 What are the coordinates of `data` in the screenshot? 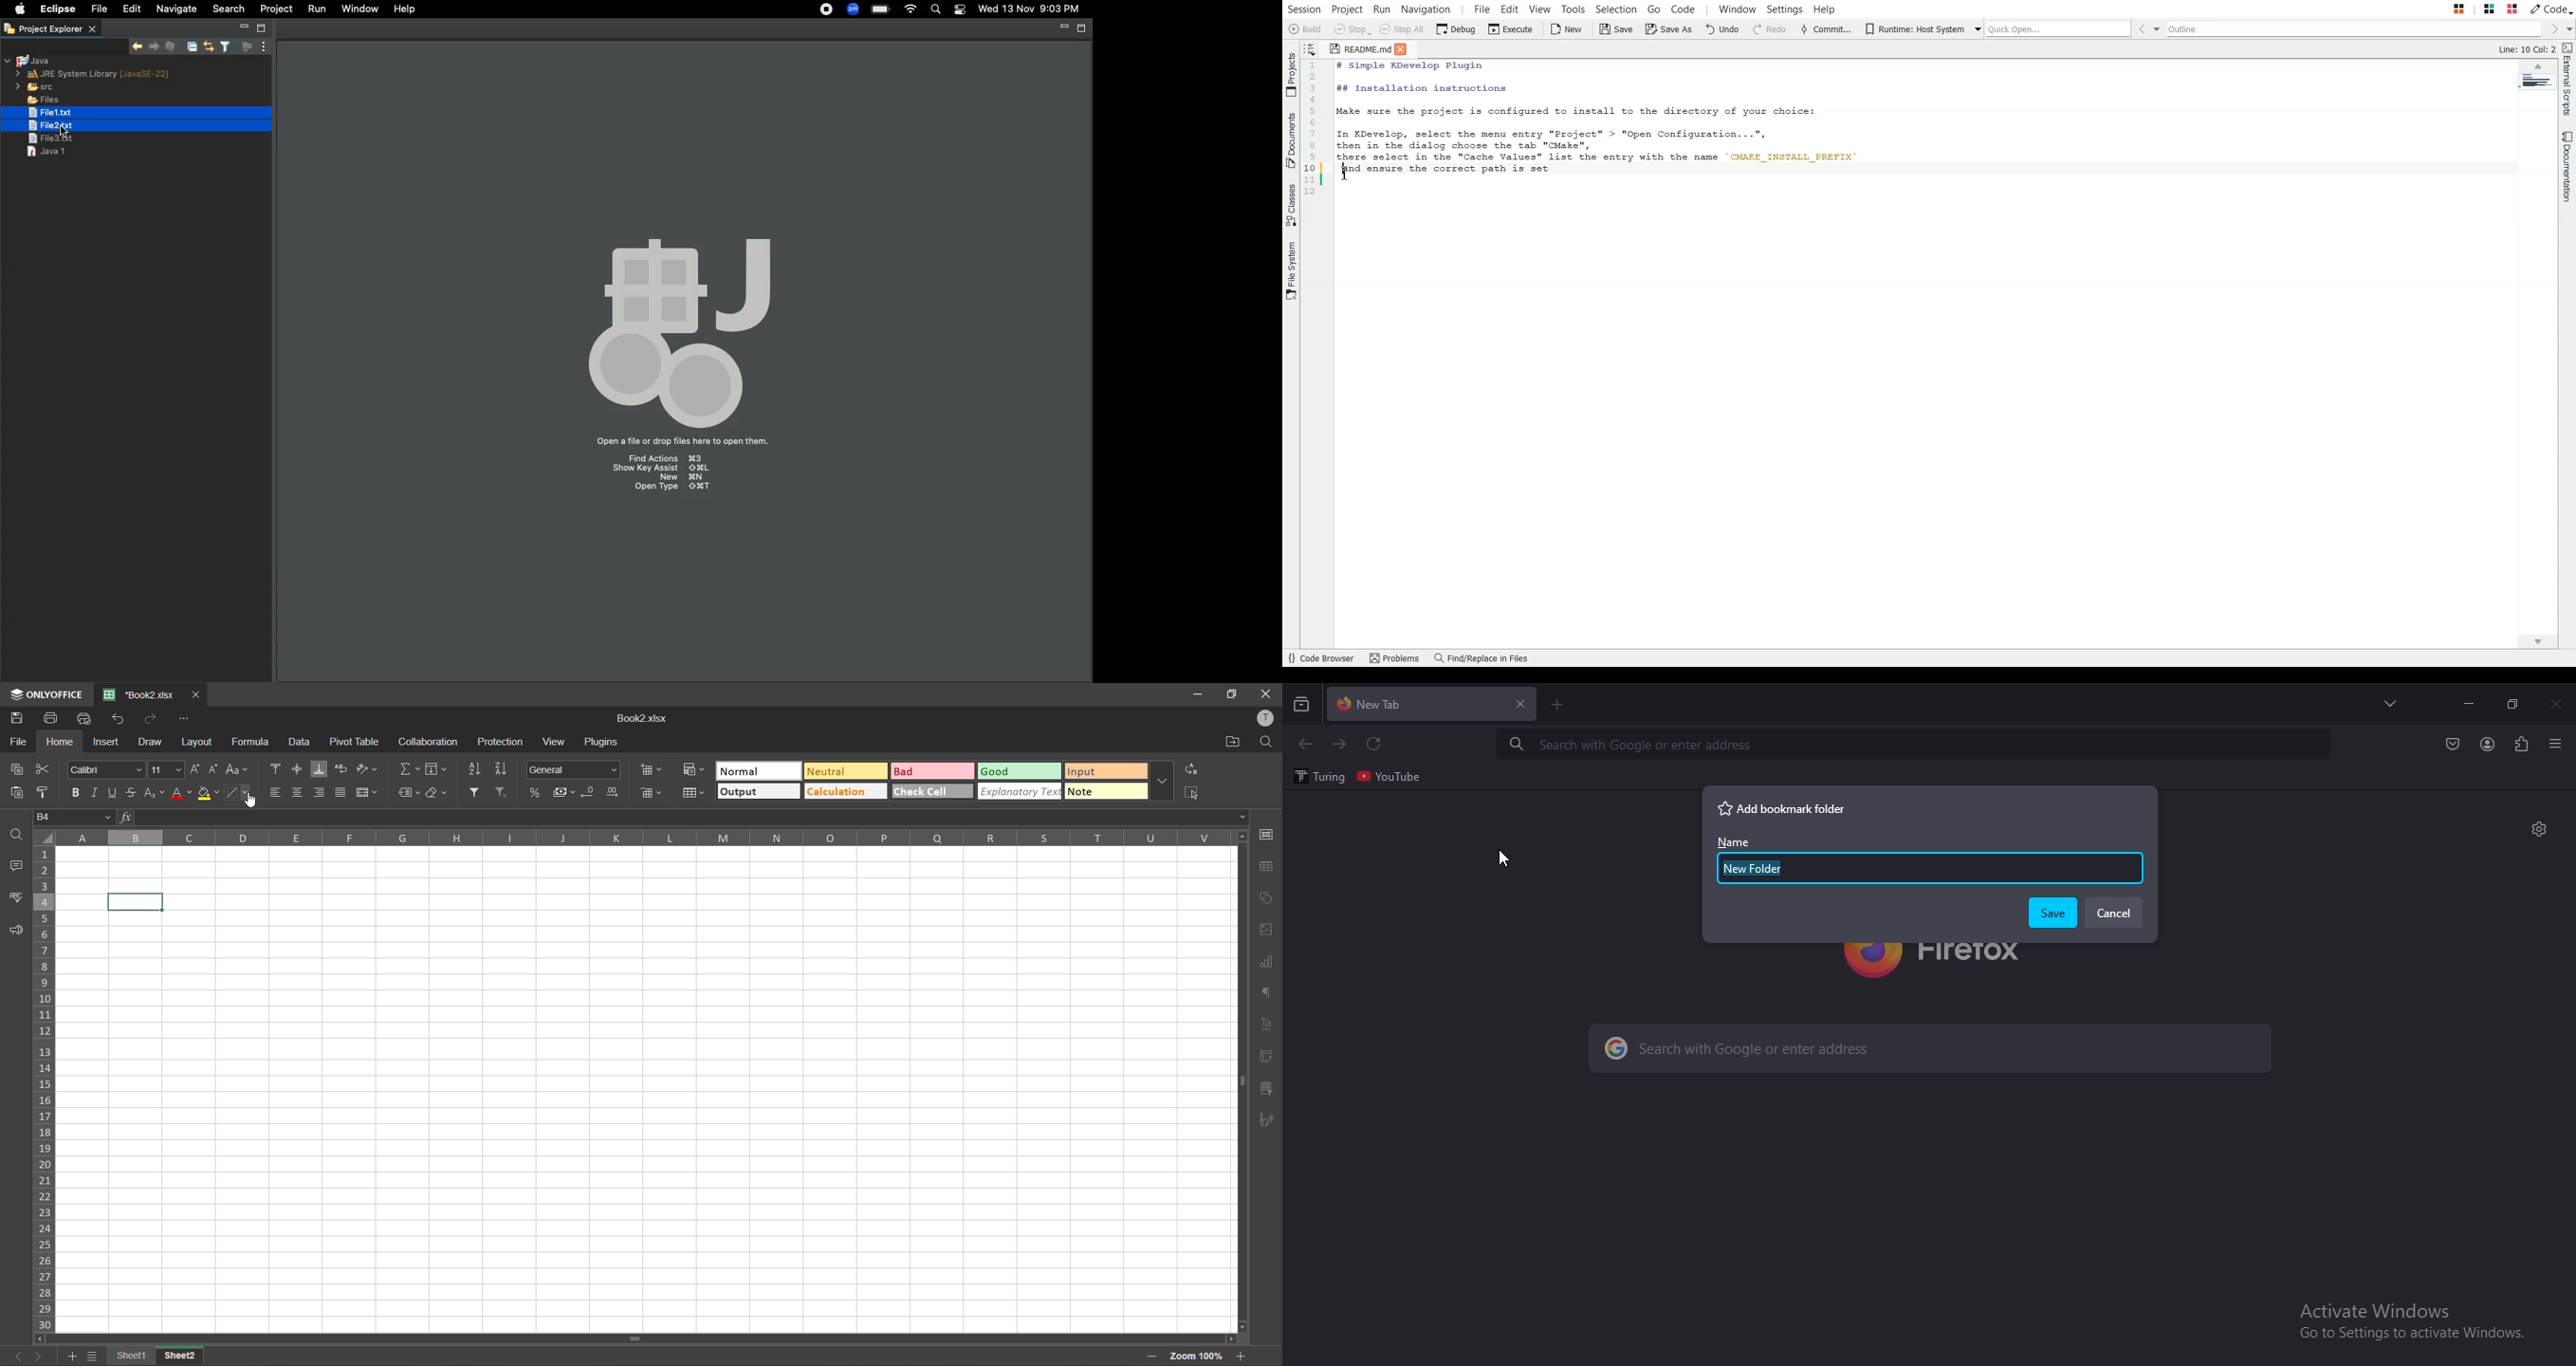 It's located at (300, 743).